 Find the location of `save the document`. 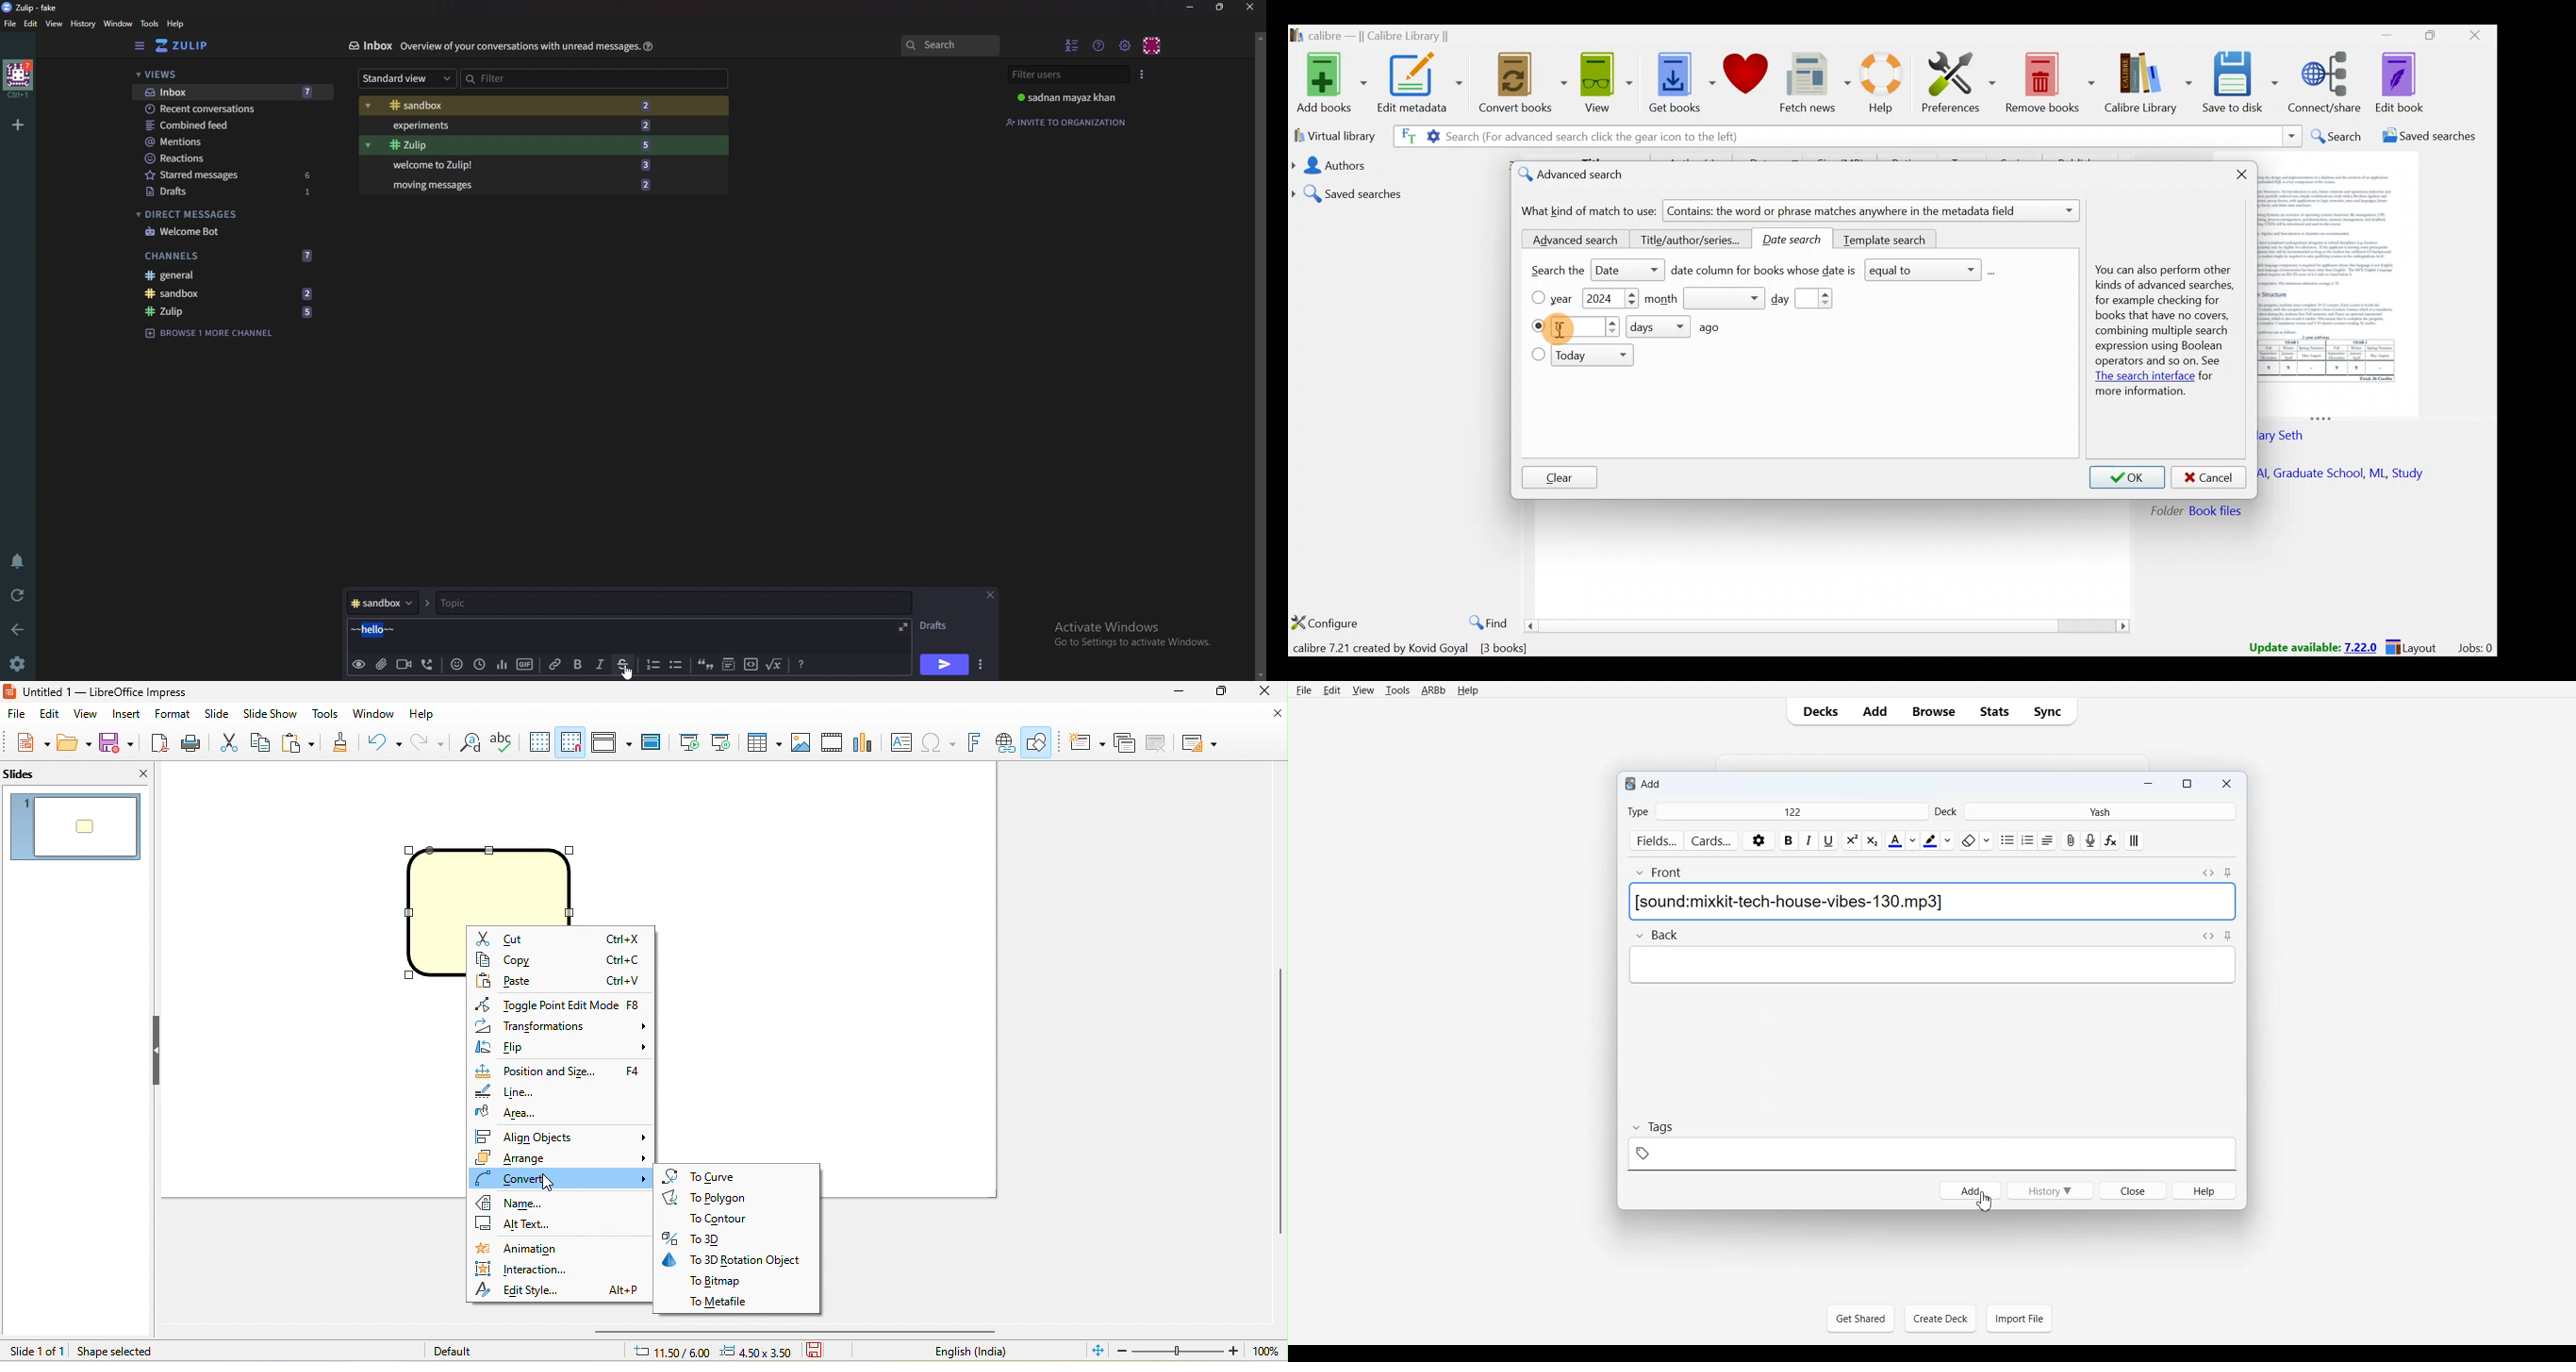

save the document is located at coordinates (820, 1352).